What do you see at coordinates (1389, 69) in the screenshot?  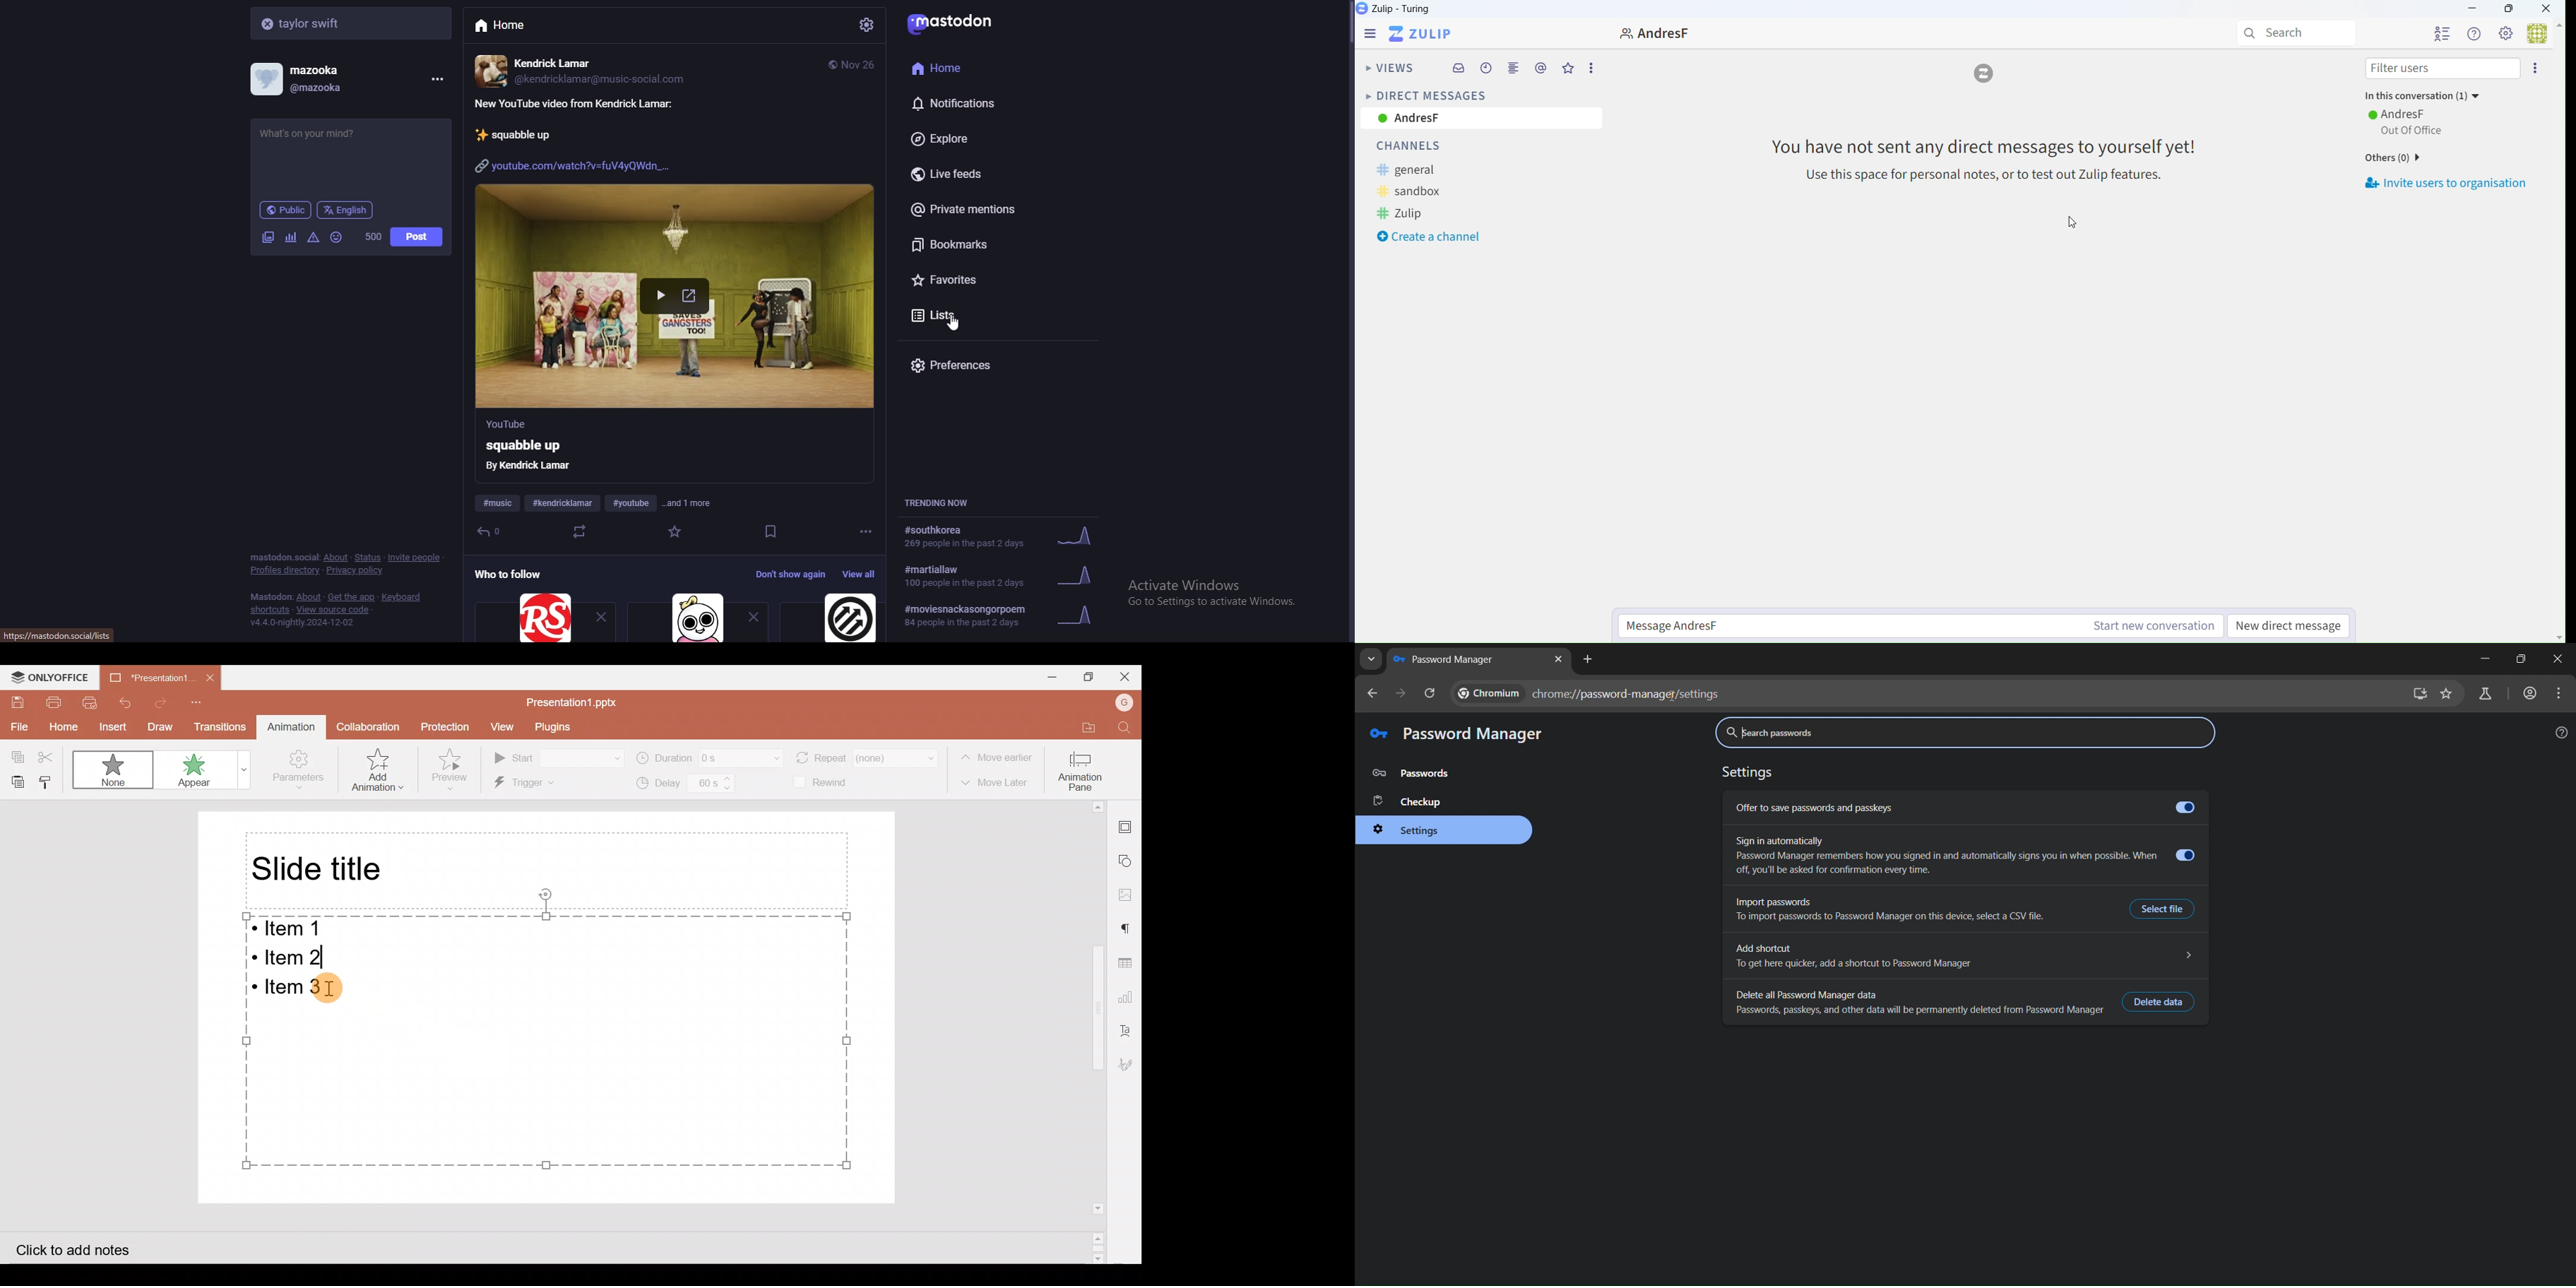 I see `Views` at bounding box center [1389, 69].